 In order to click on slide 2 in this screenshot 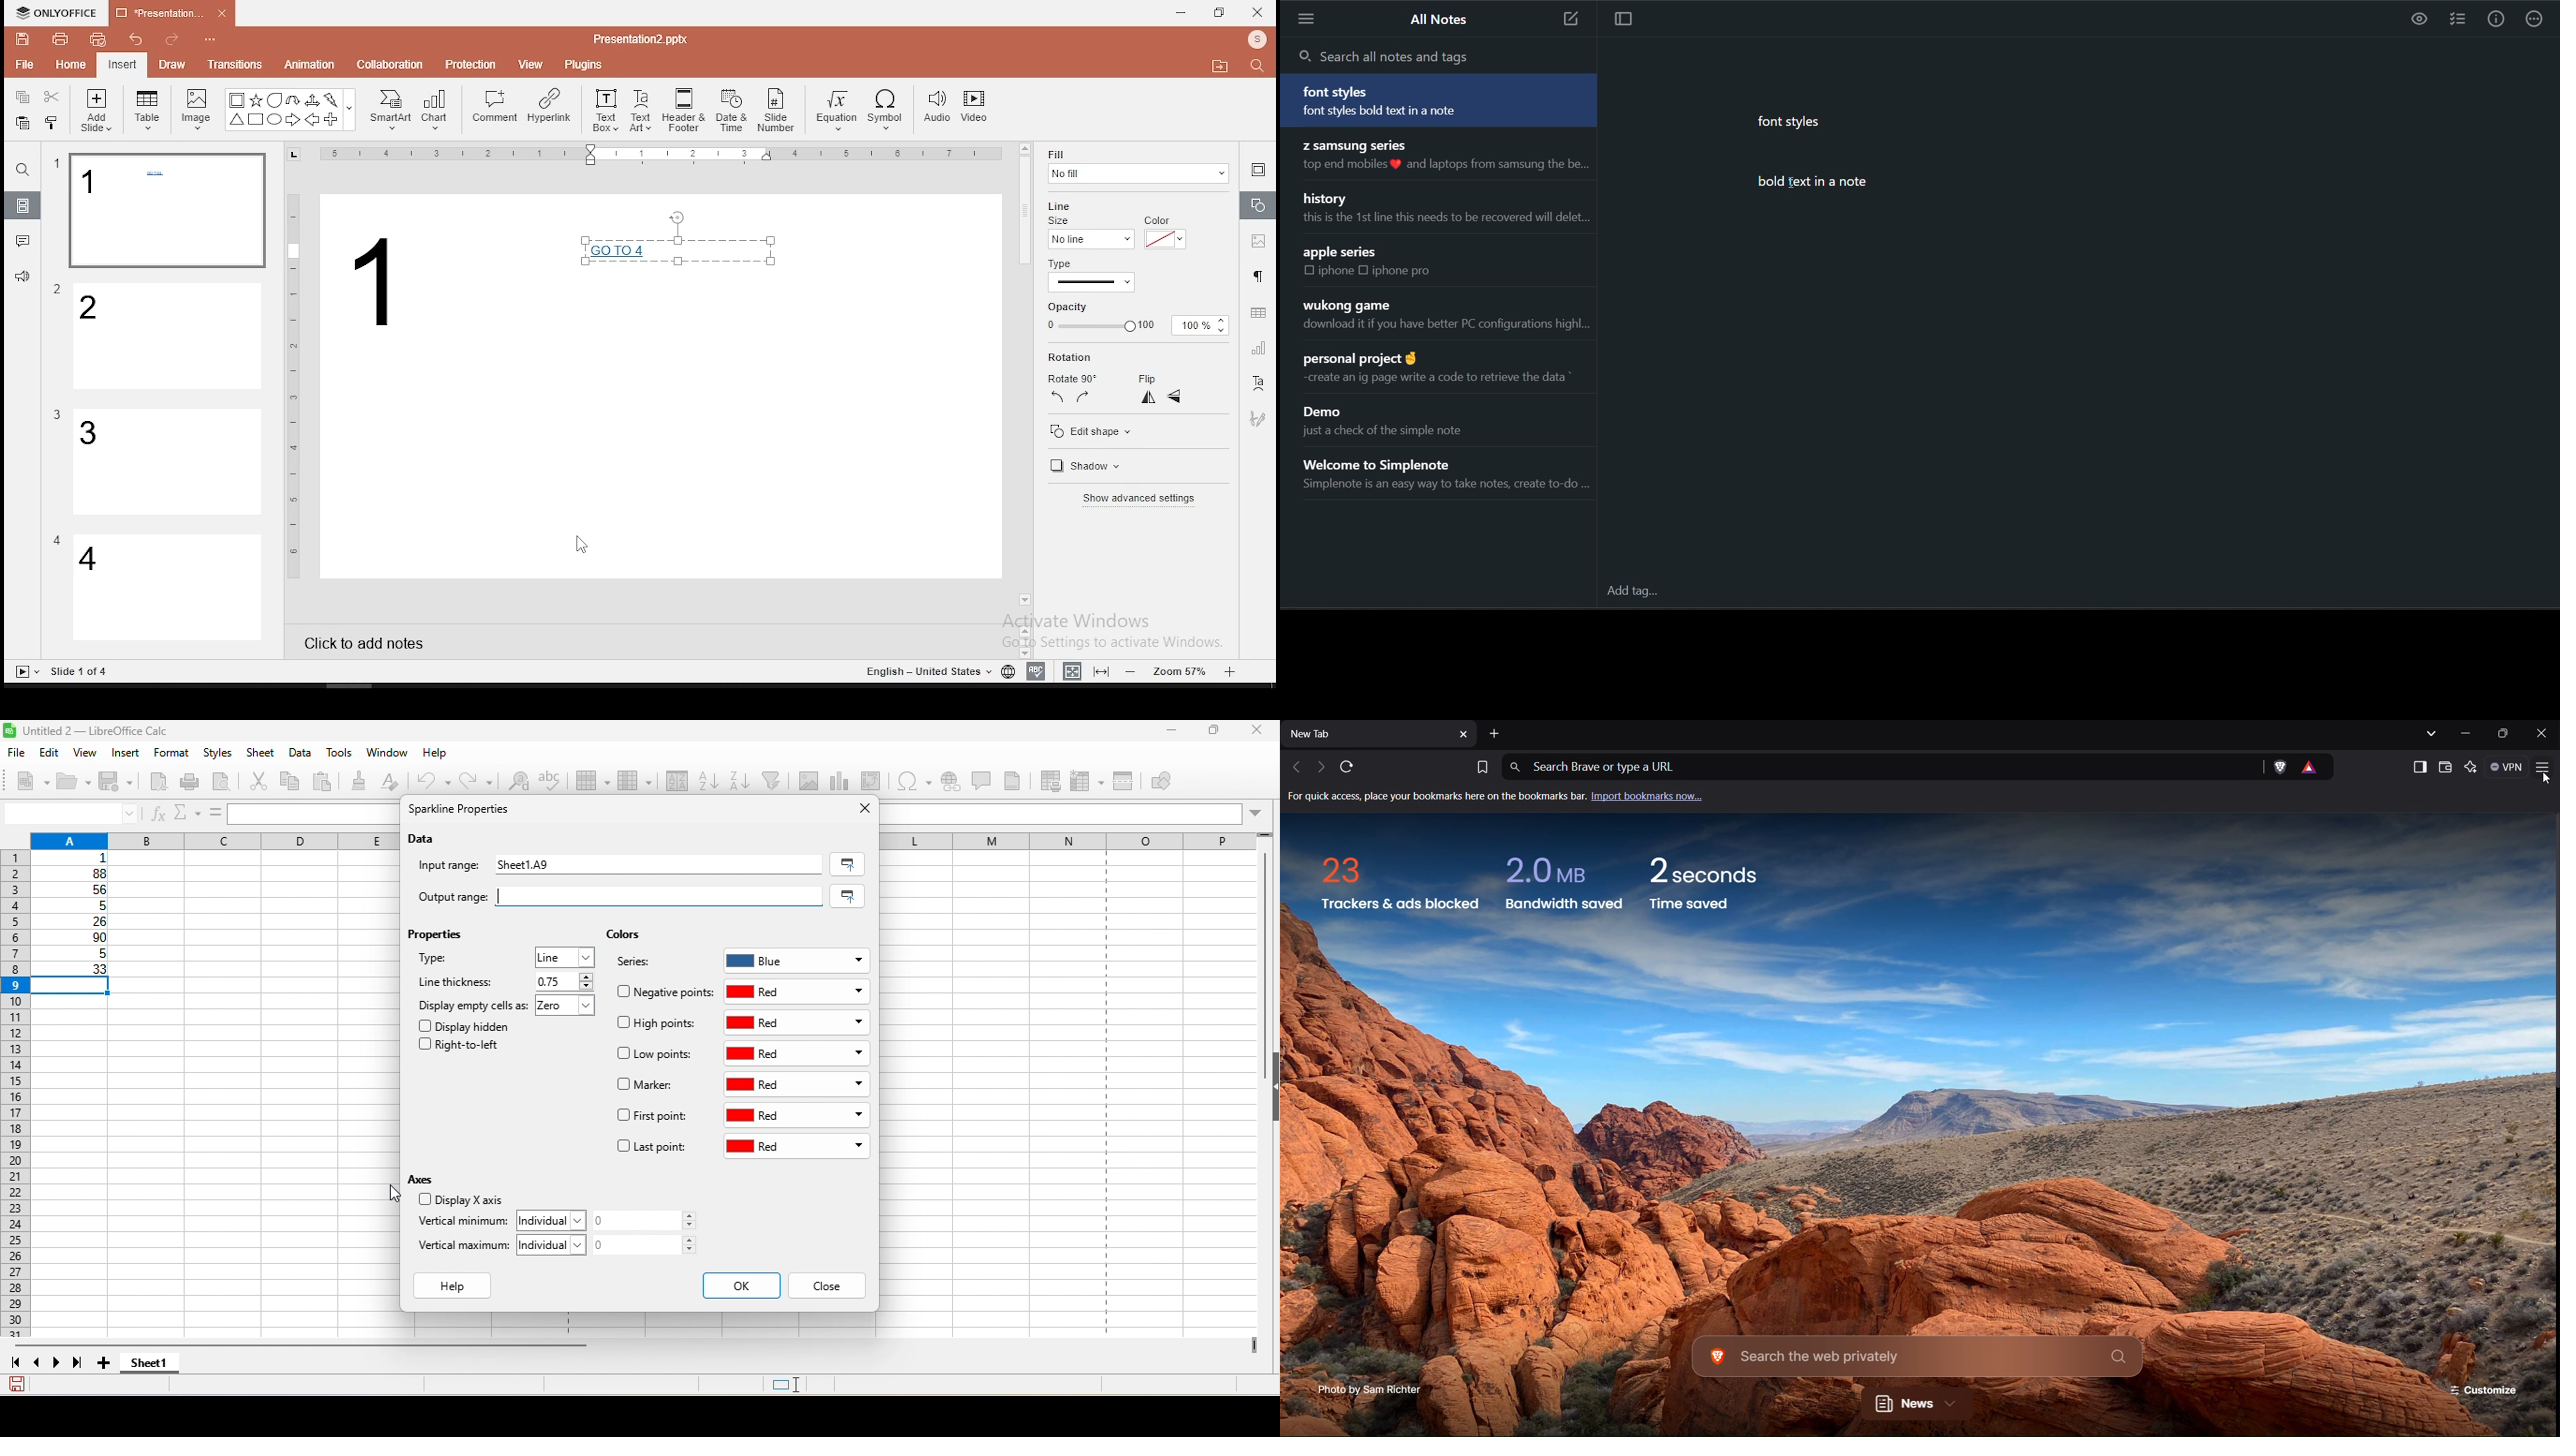, I will do `click(169, 337)`.